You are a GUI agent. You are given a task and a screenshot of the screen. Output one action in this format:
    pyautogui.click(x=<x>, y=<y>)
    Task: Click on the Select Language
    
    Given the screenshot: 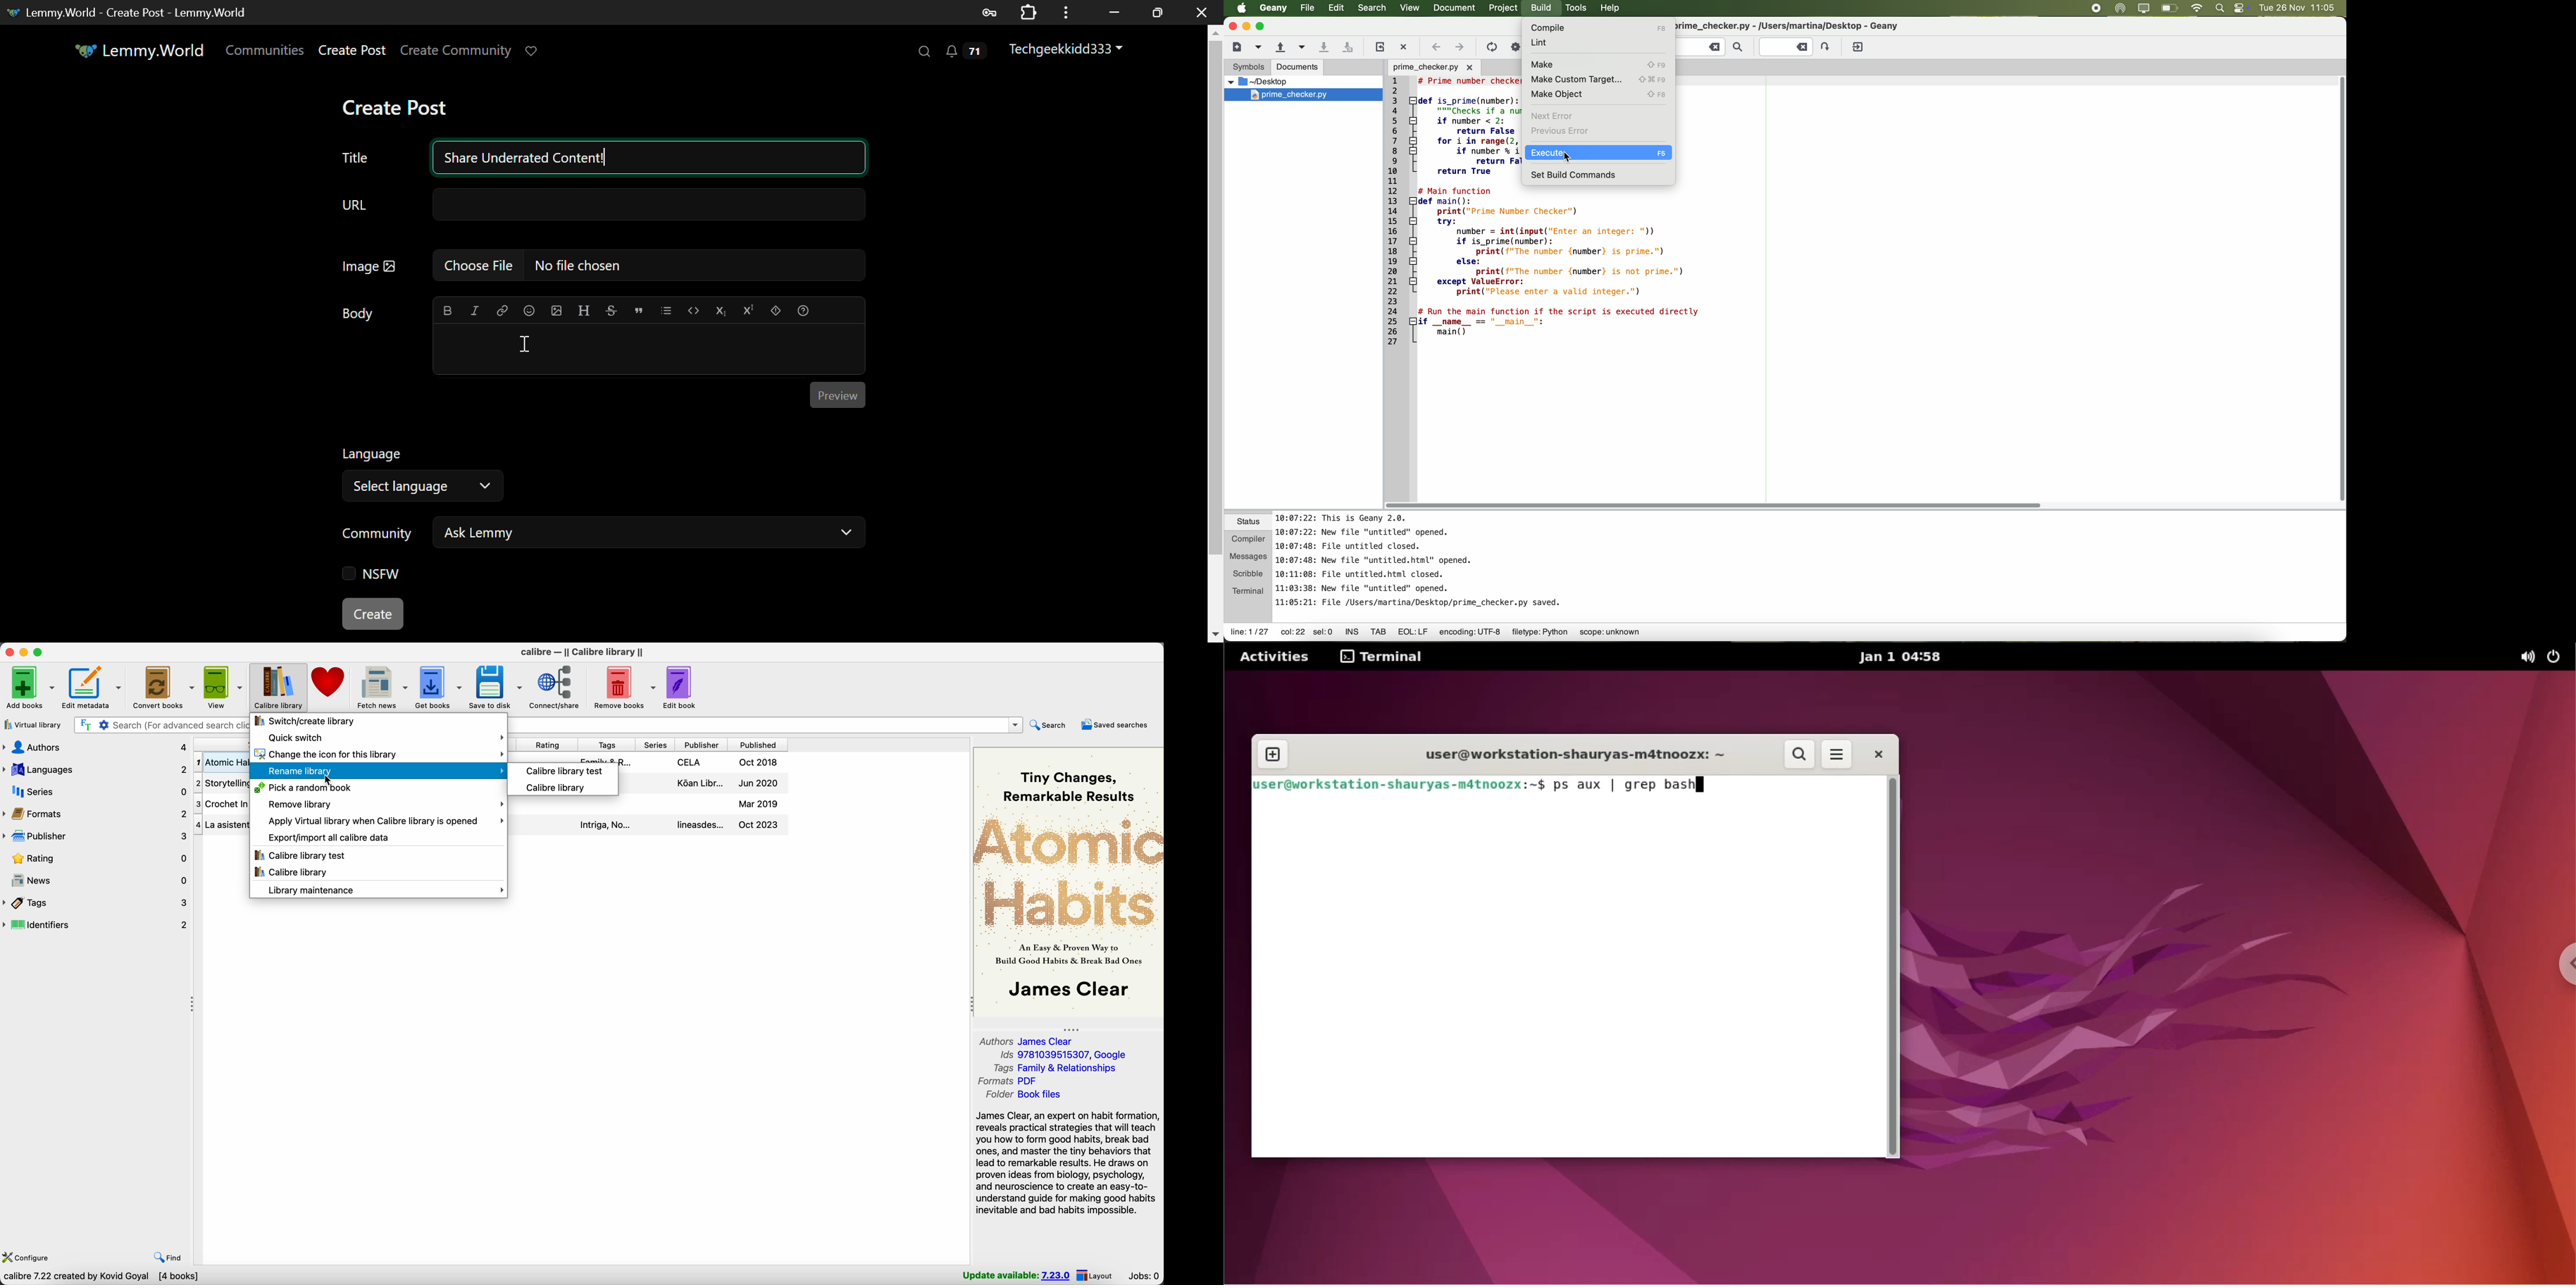 What is the action you would take?
    pyautogui.click(x=428, y=472)
    